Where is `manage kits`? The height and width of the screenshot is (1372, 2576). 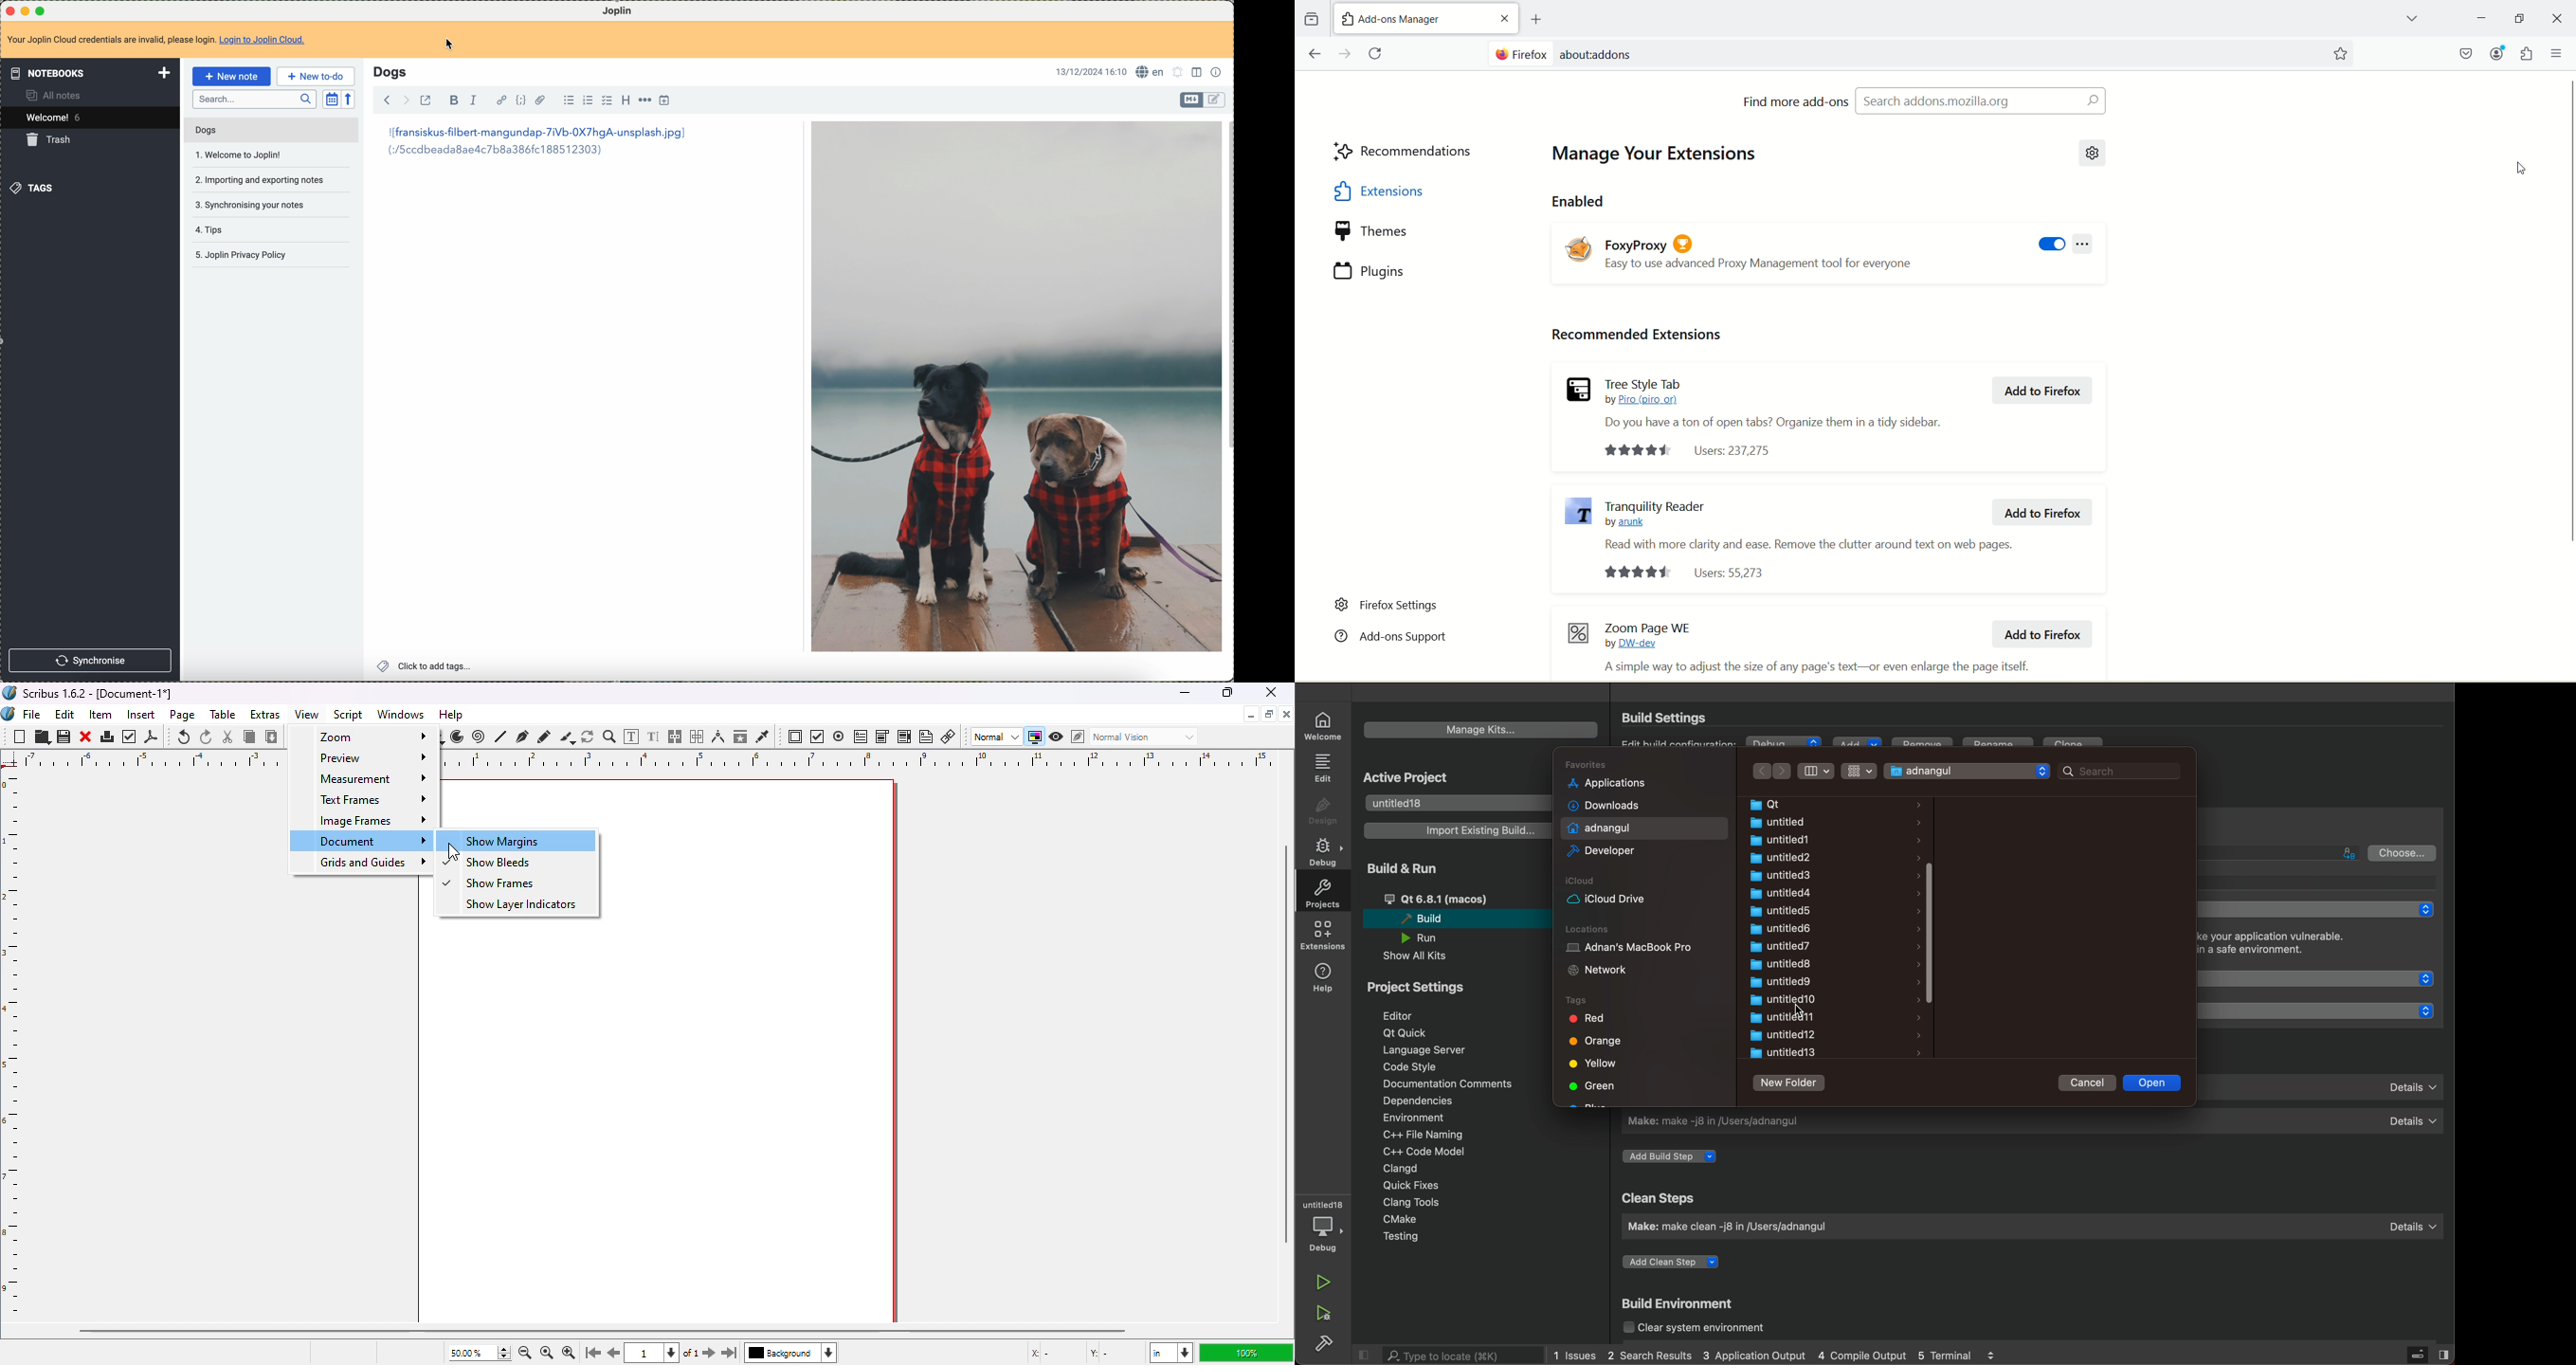
manage kits is located at coordinates (1482, 729).